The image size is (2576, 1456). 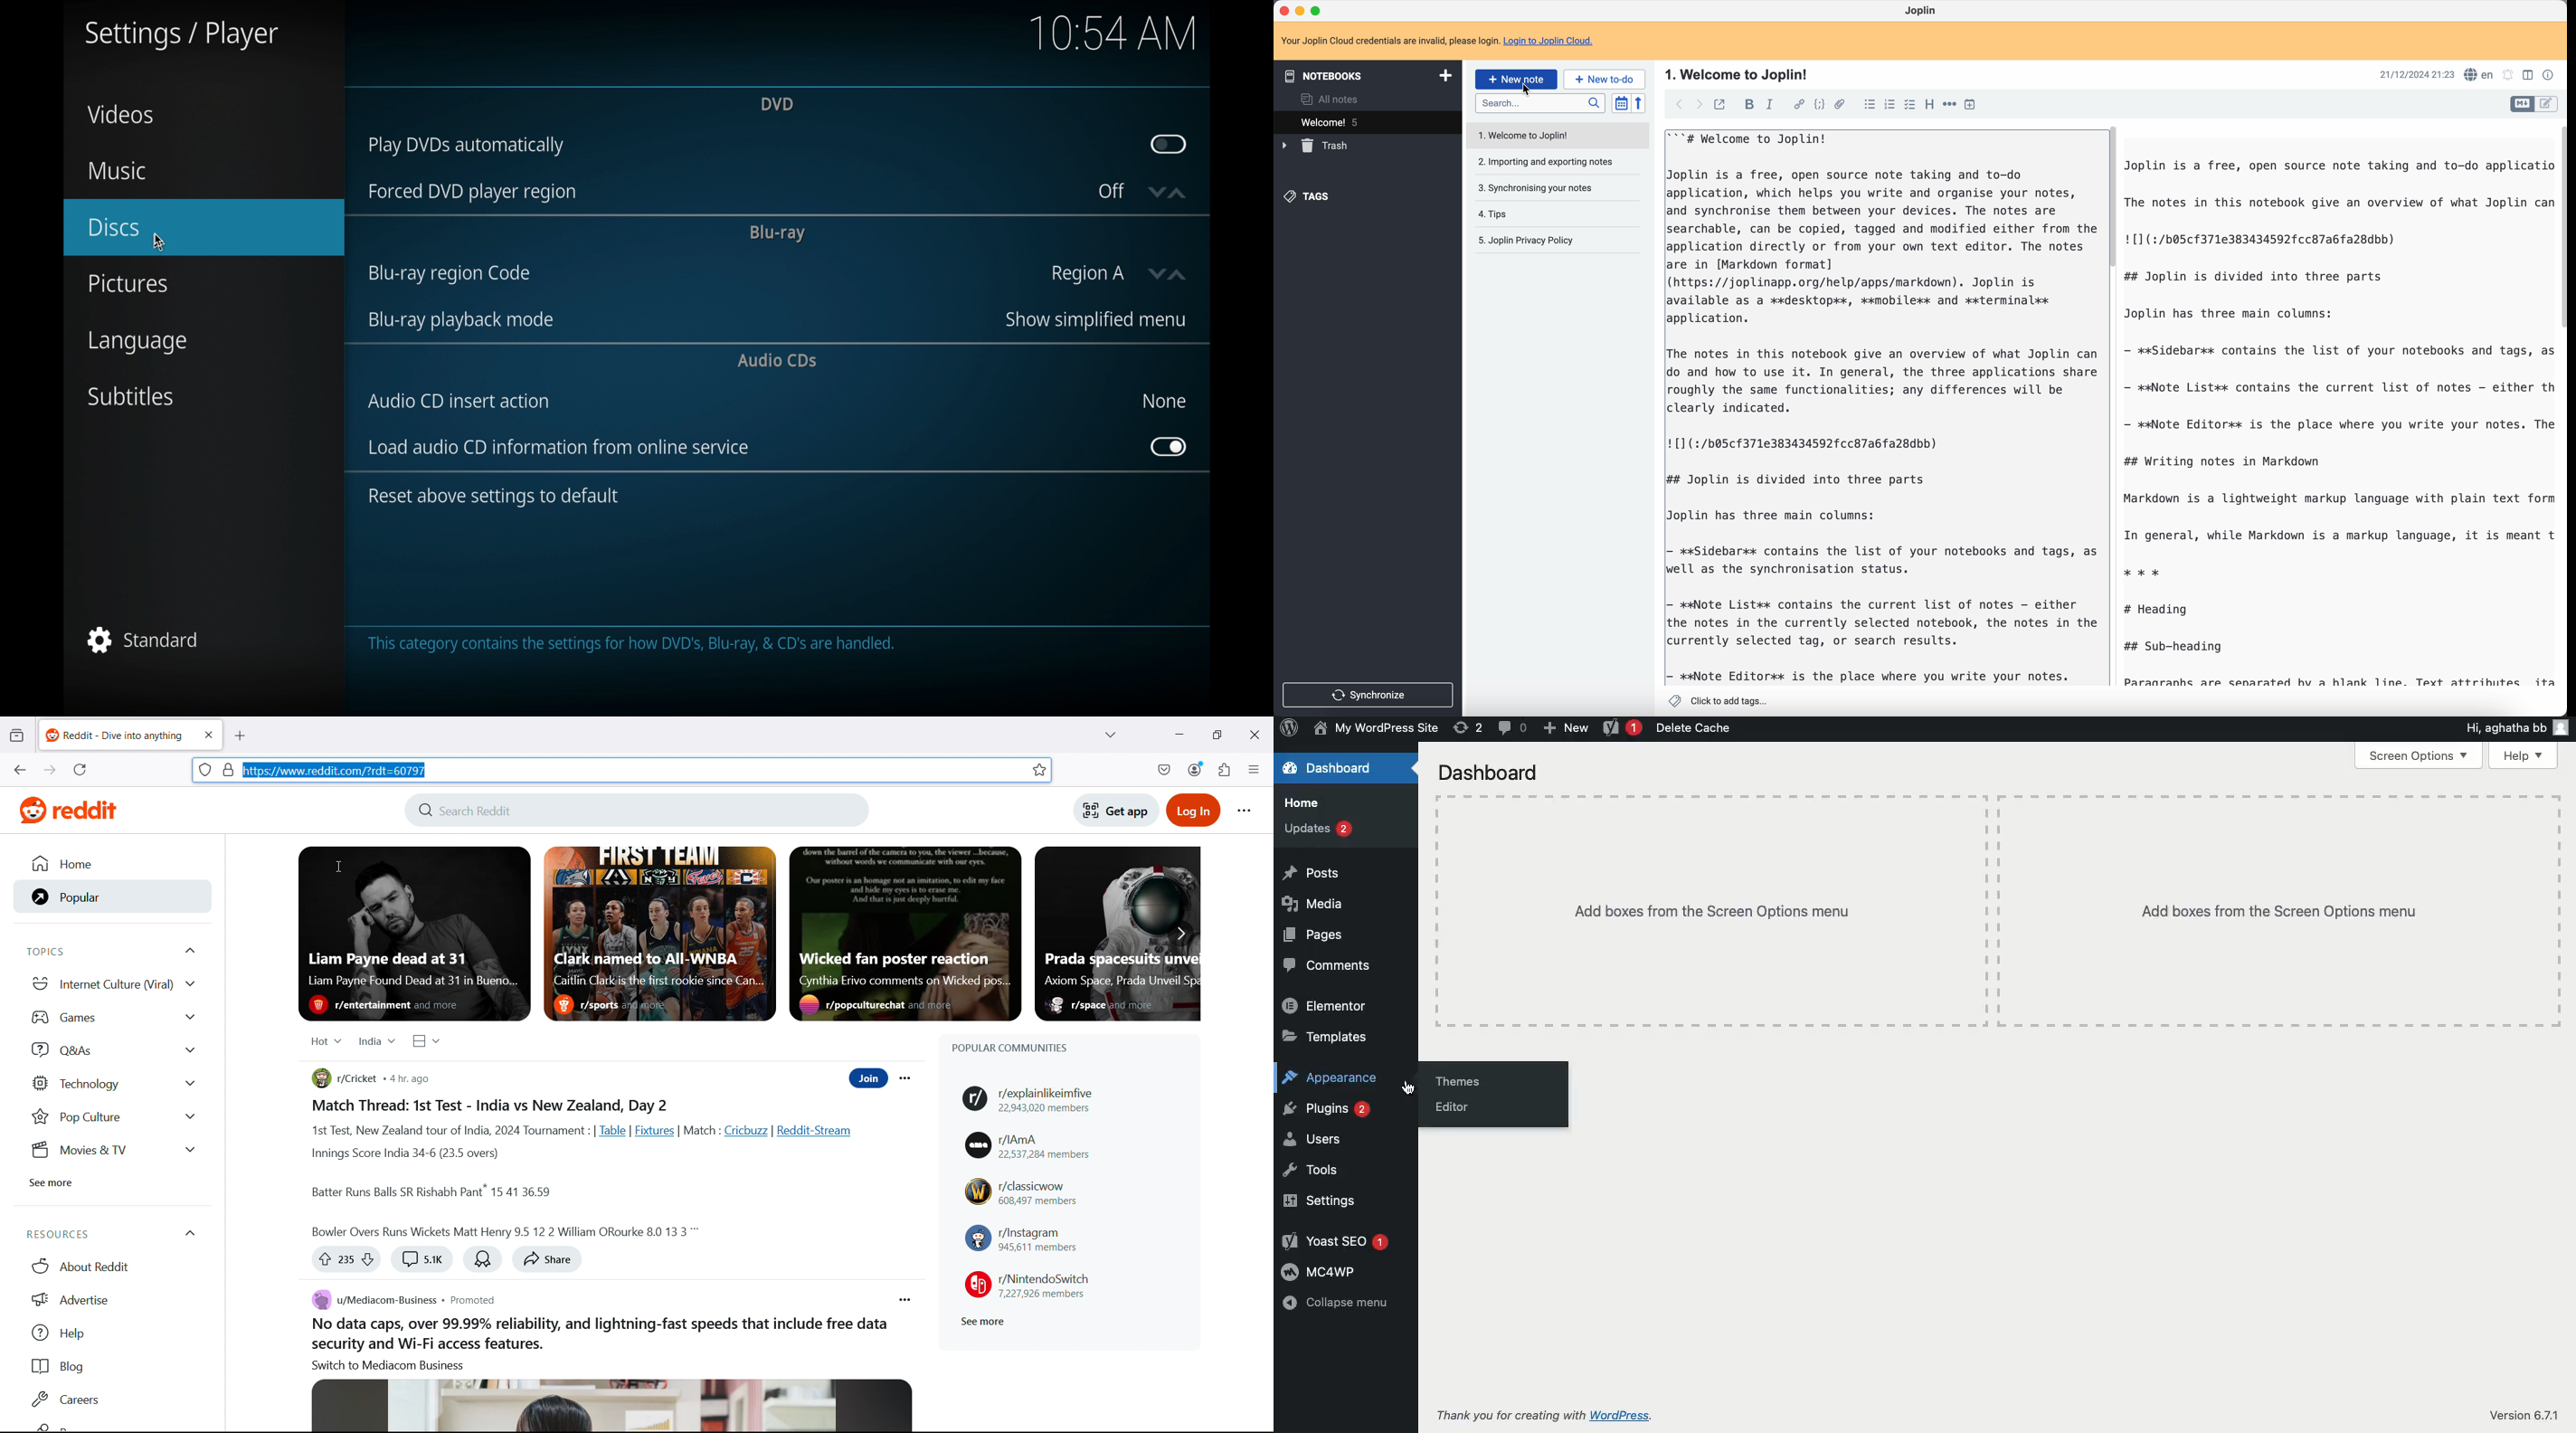 I want to click on toggle button, so click(x=1167, y=144).